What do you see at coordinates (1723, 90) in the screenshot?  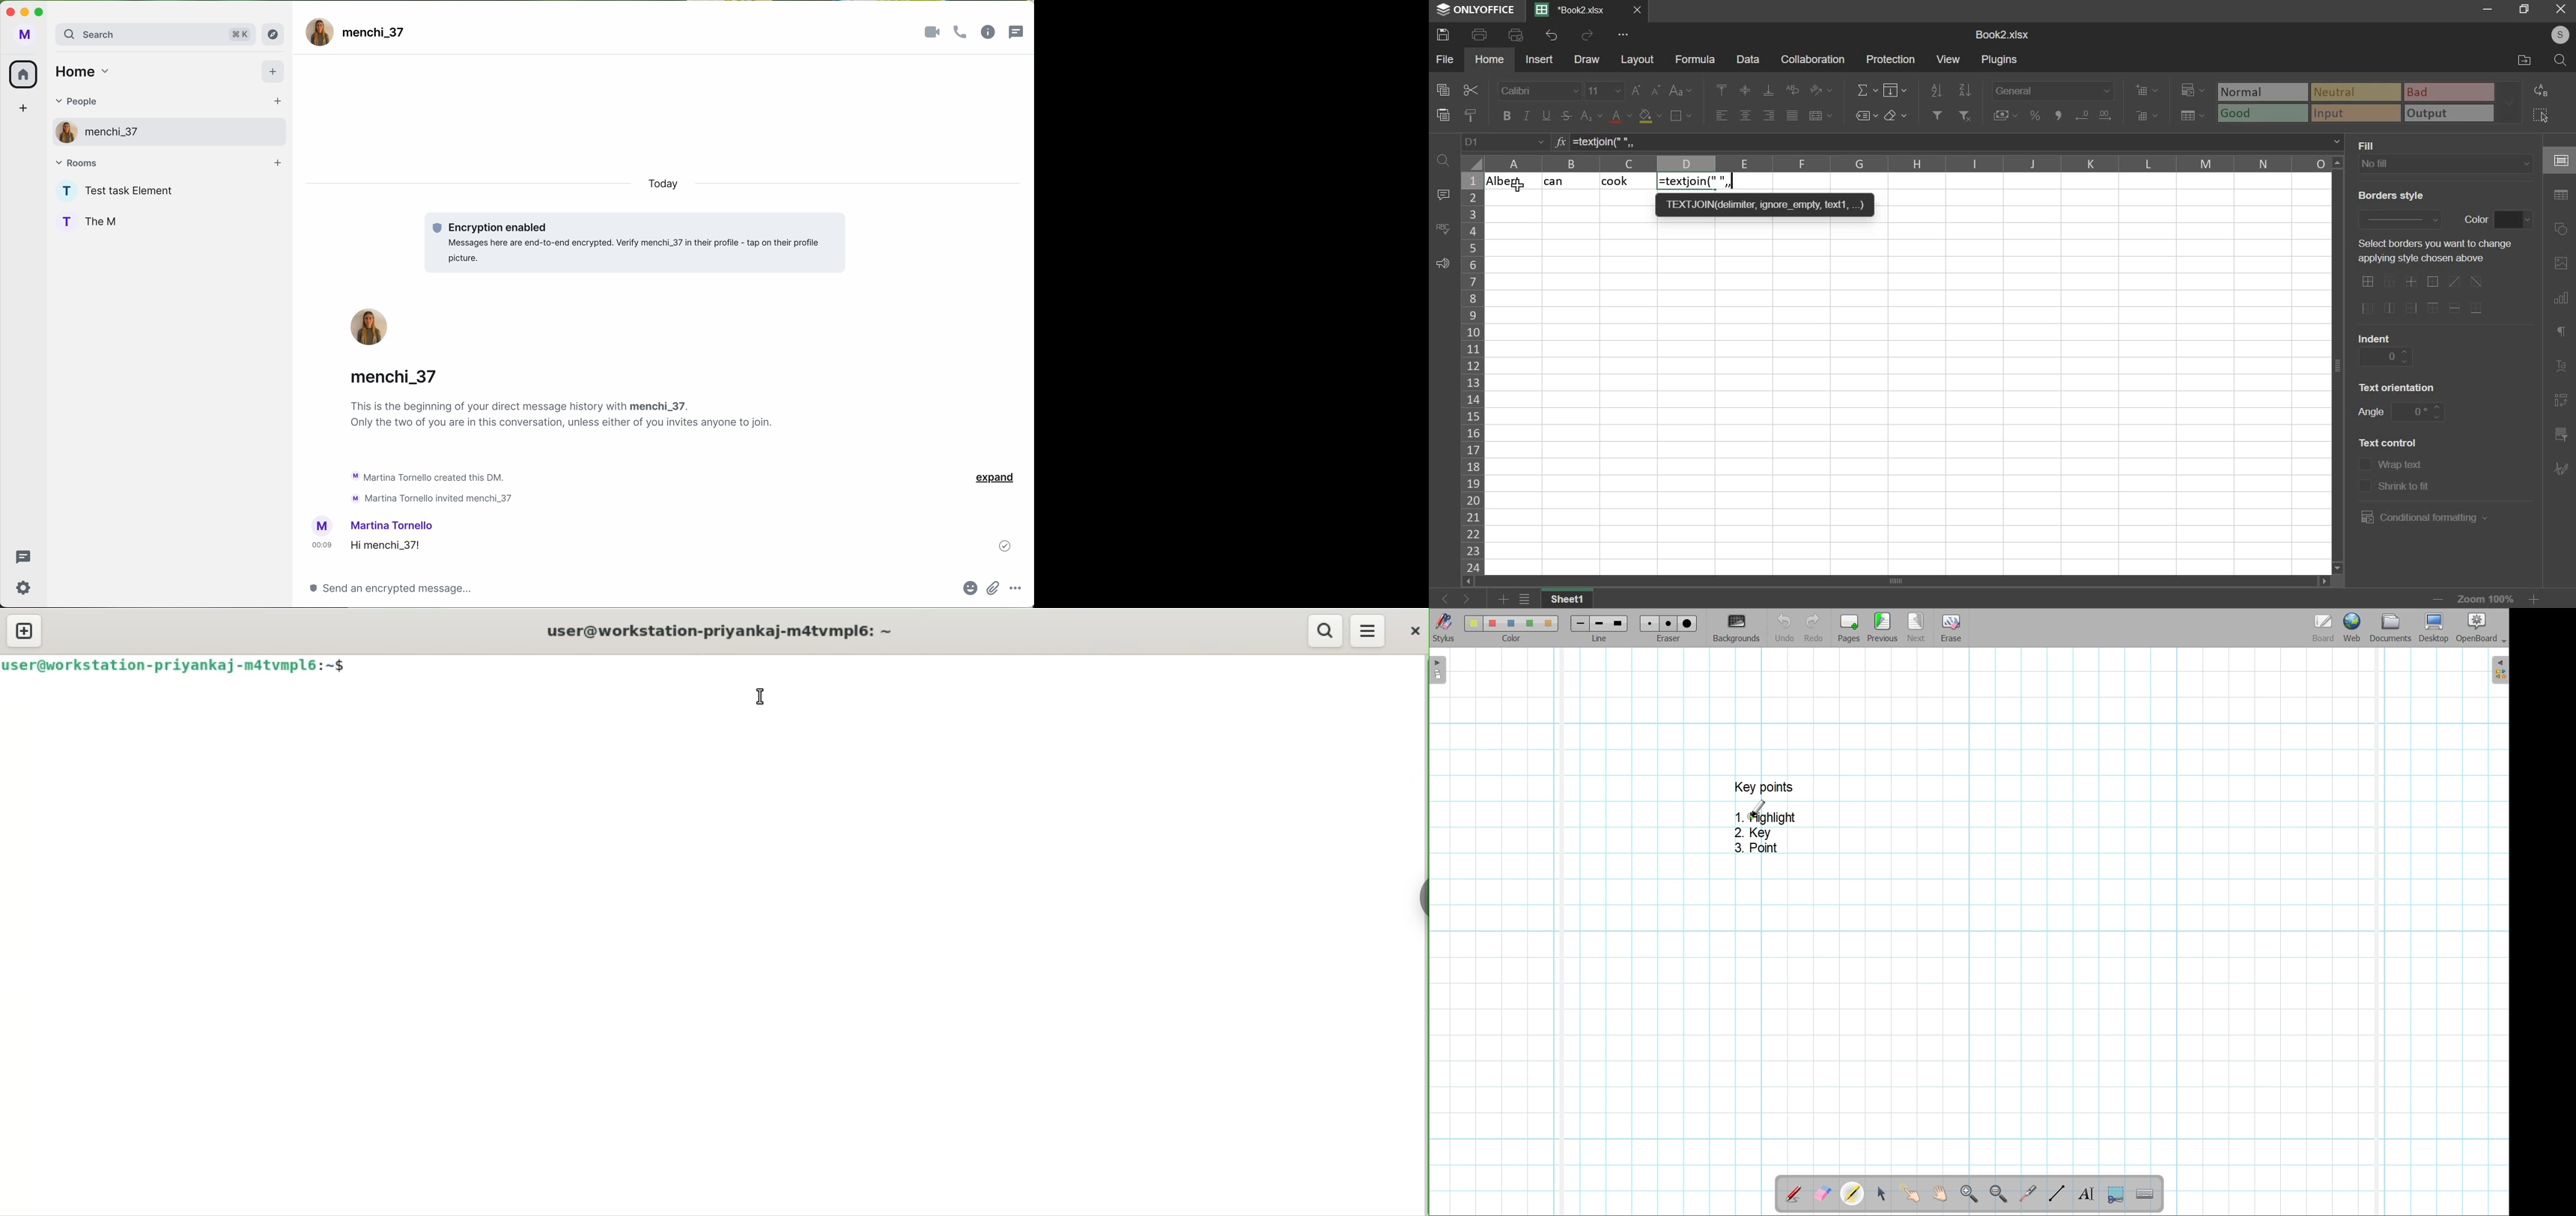 I see `align top` at bounding box center [1723, 90].